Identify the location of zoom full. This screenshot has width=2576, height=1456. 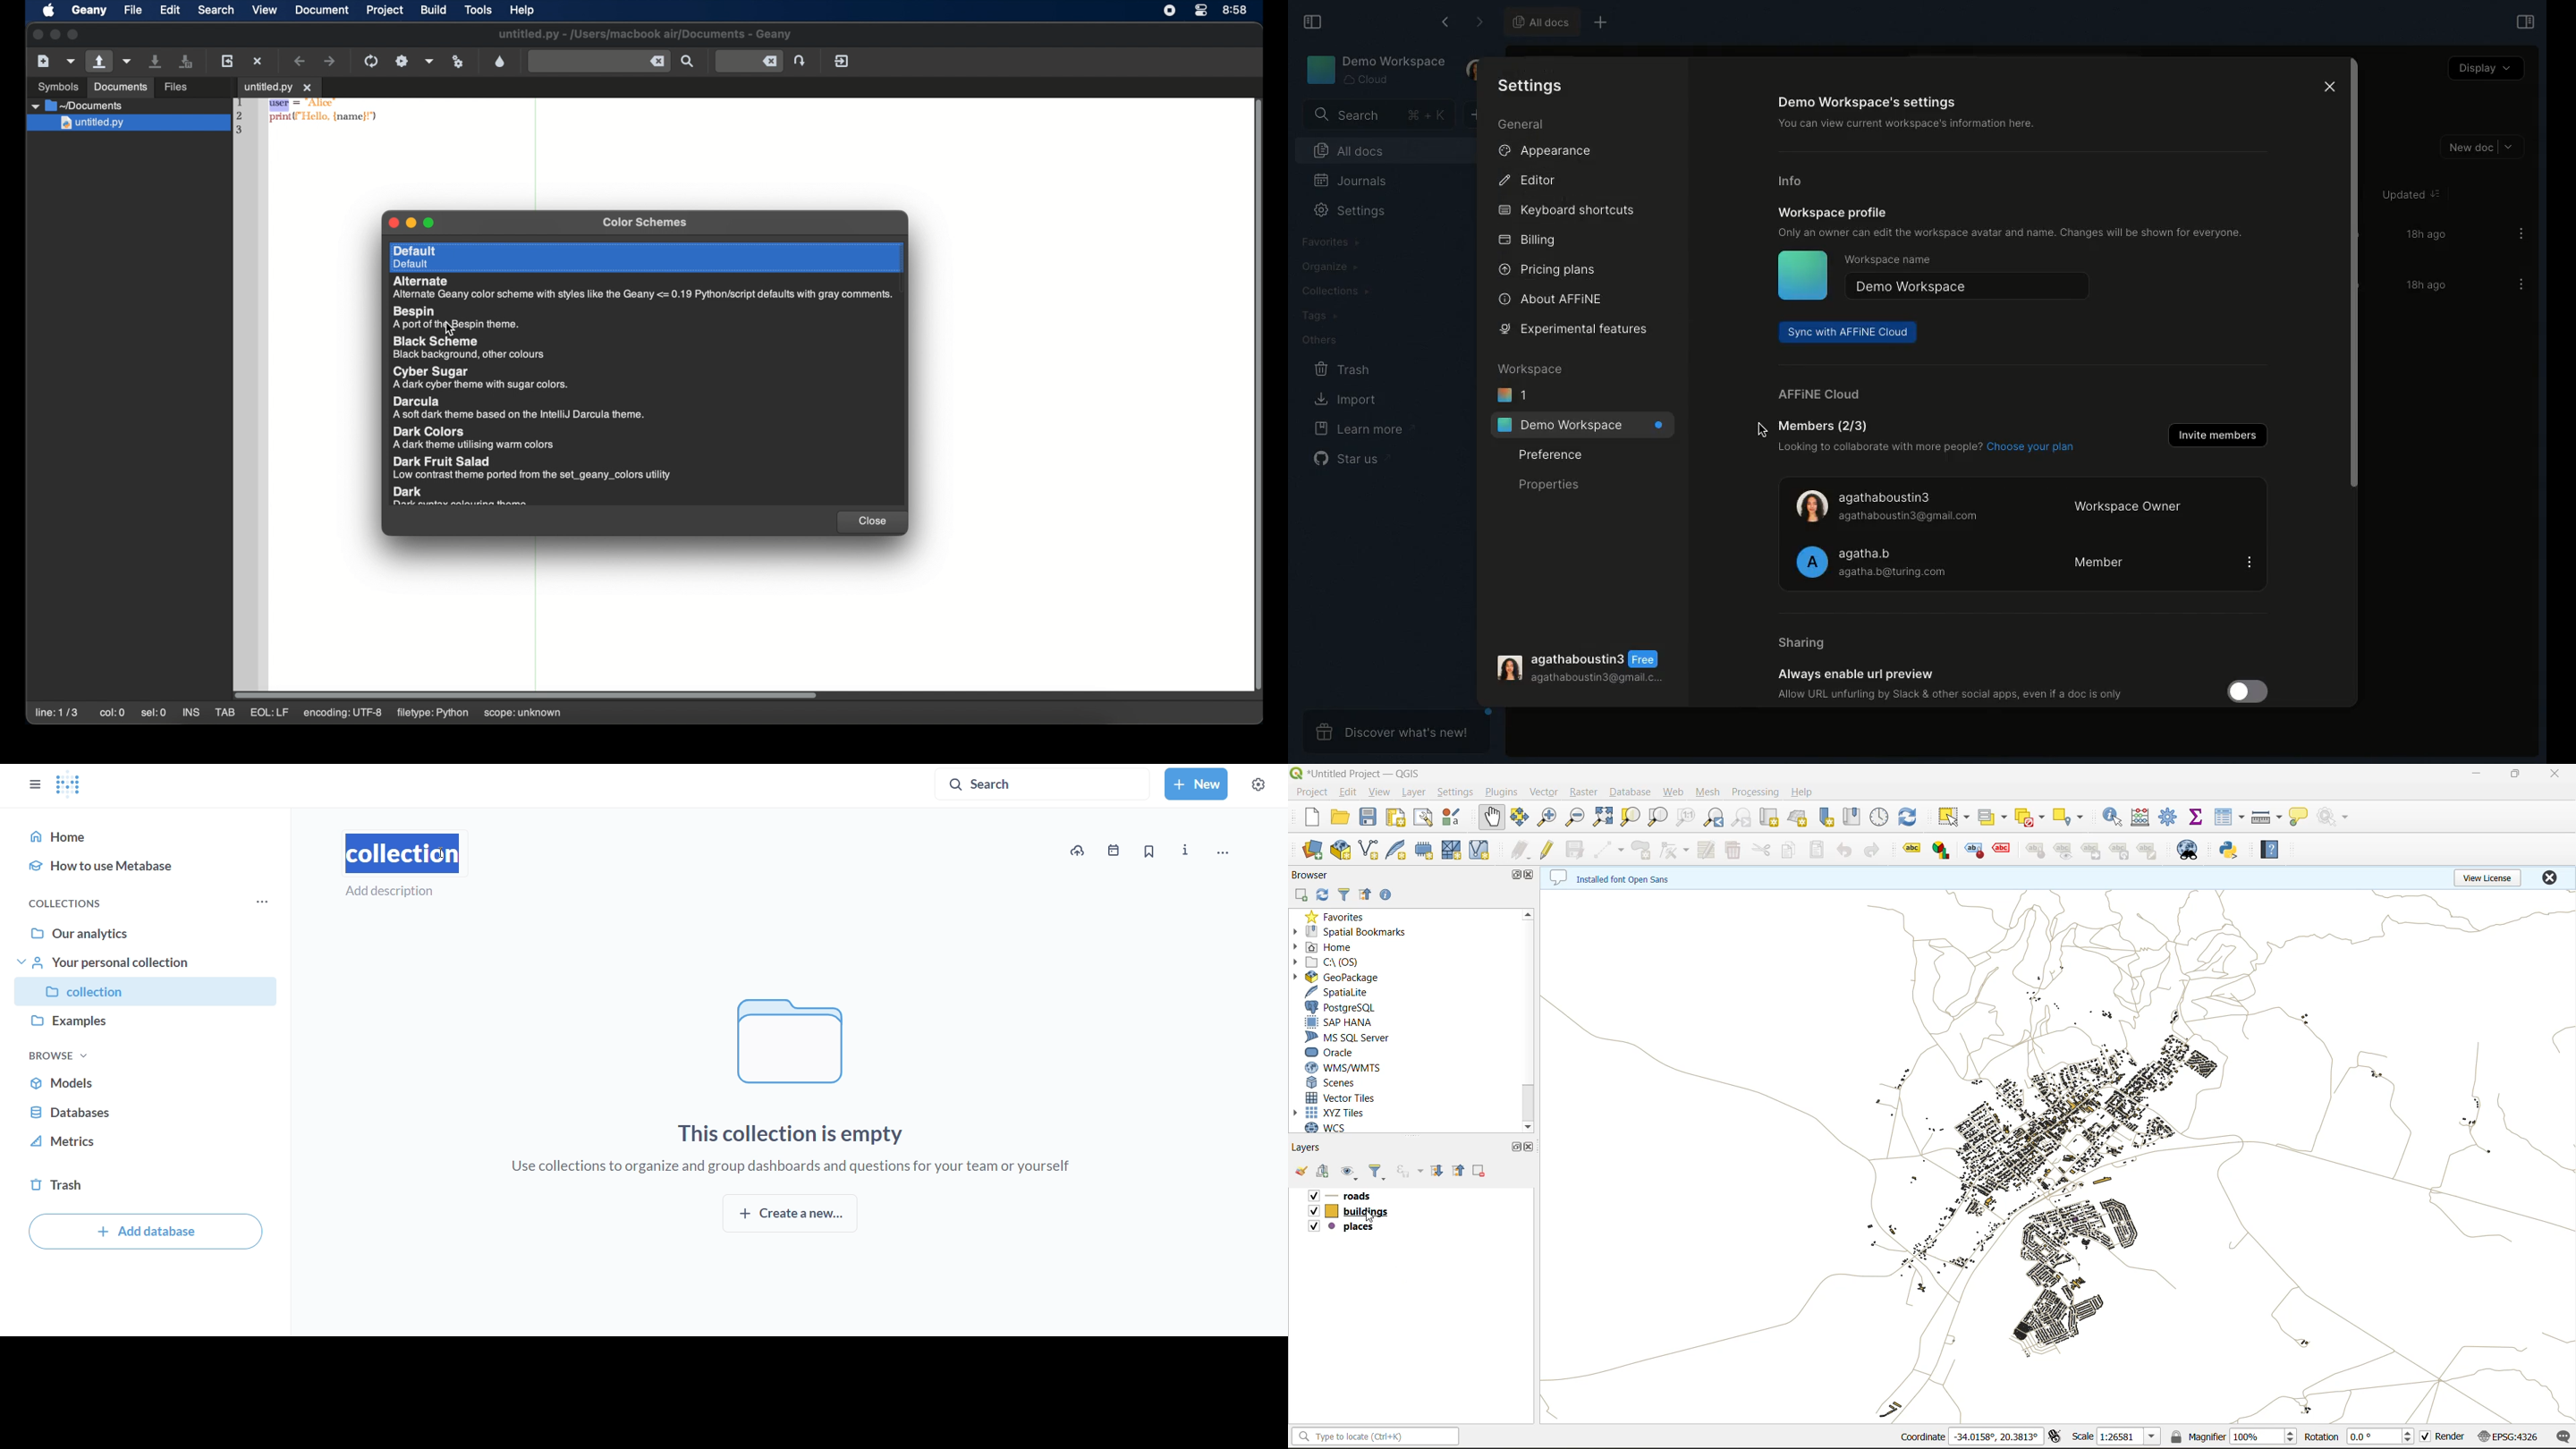
(1605, 818).